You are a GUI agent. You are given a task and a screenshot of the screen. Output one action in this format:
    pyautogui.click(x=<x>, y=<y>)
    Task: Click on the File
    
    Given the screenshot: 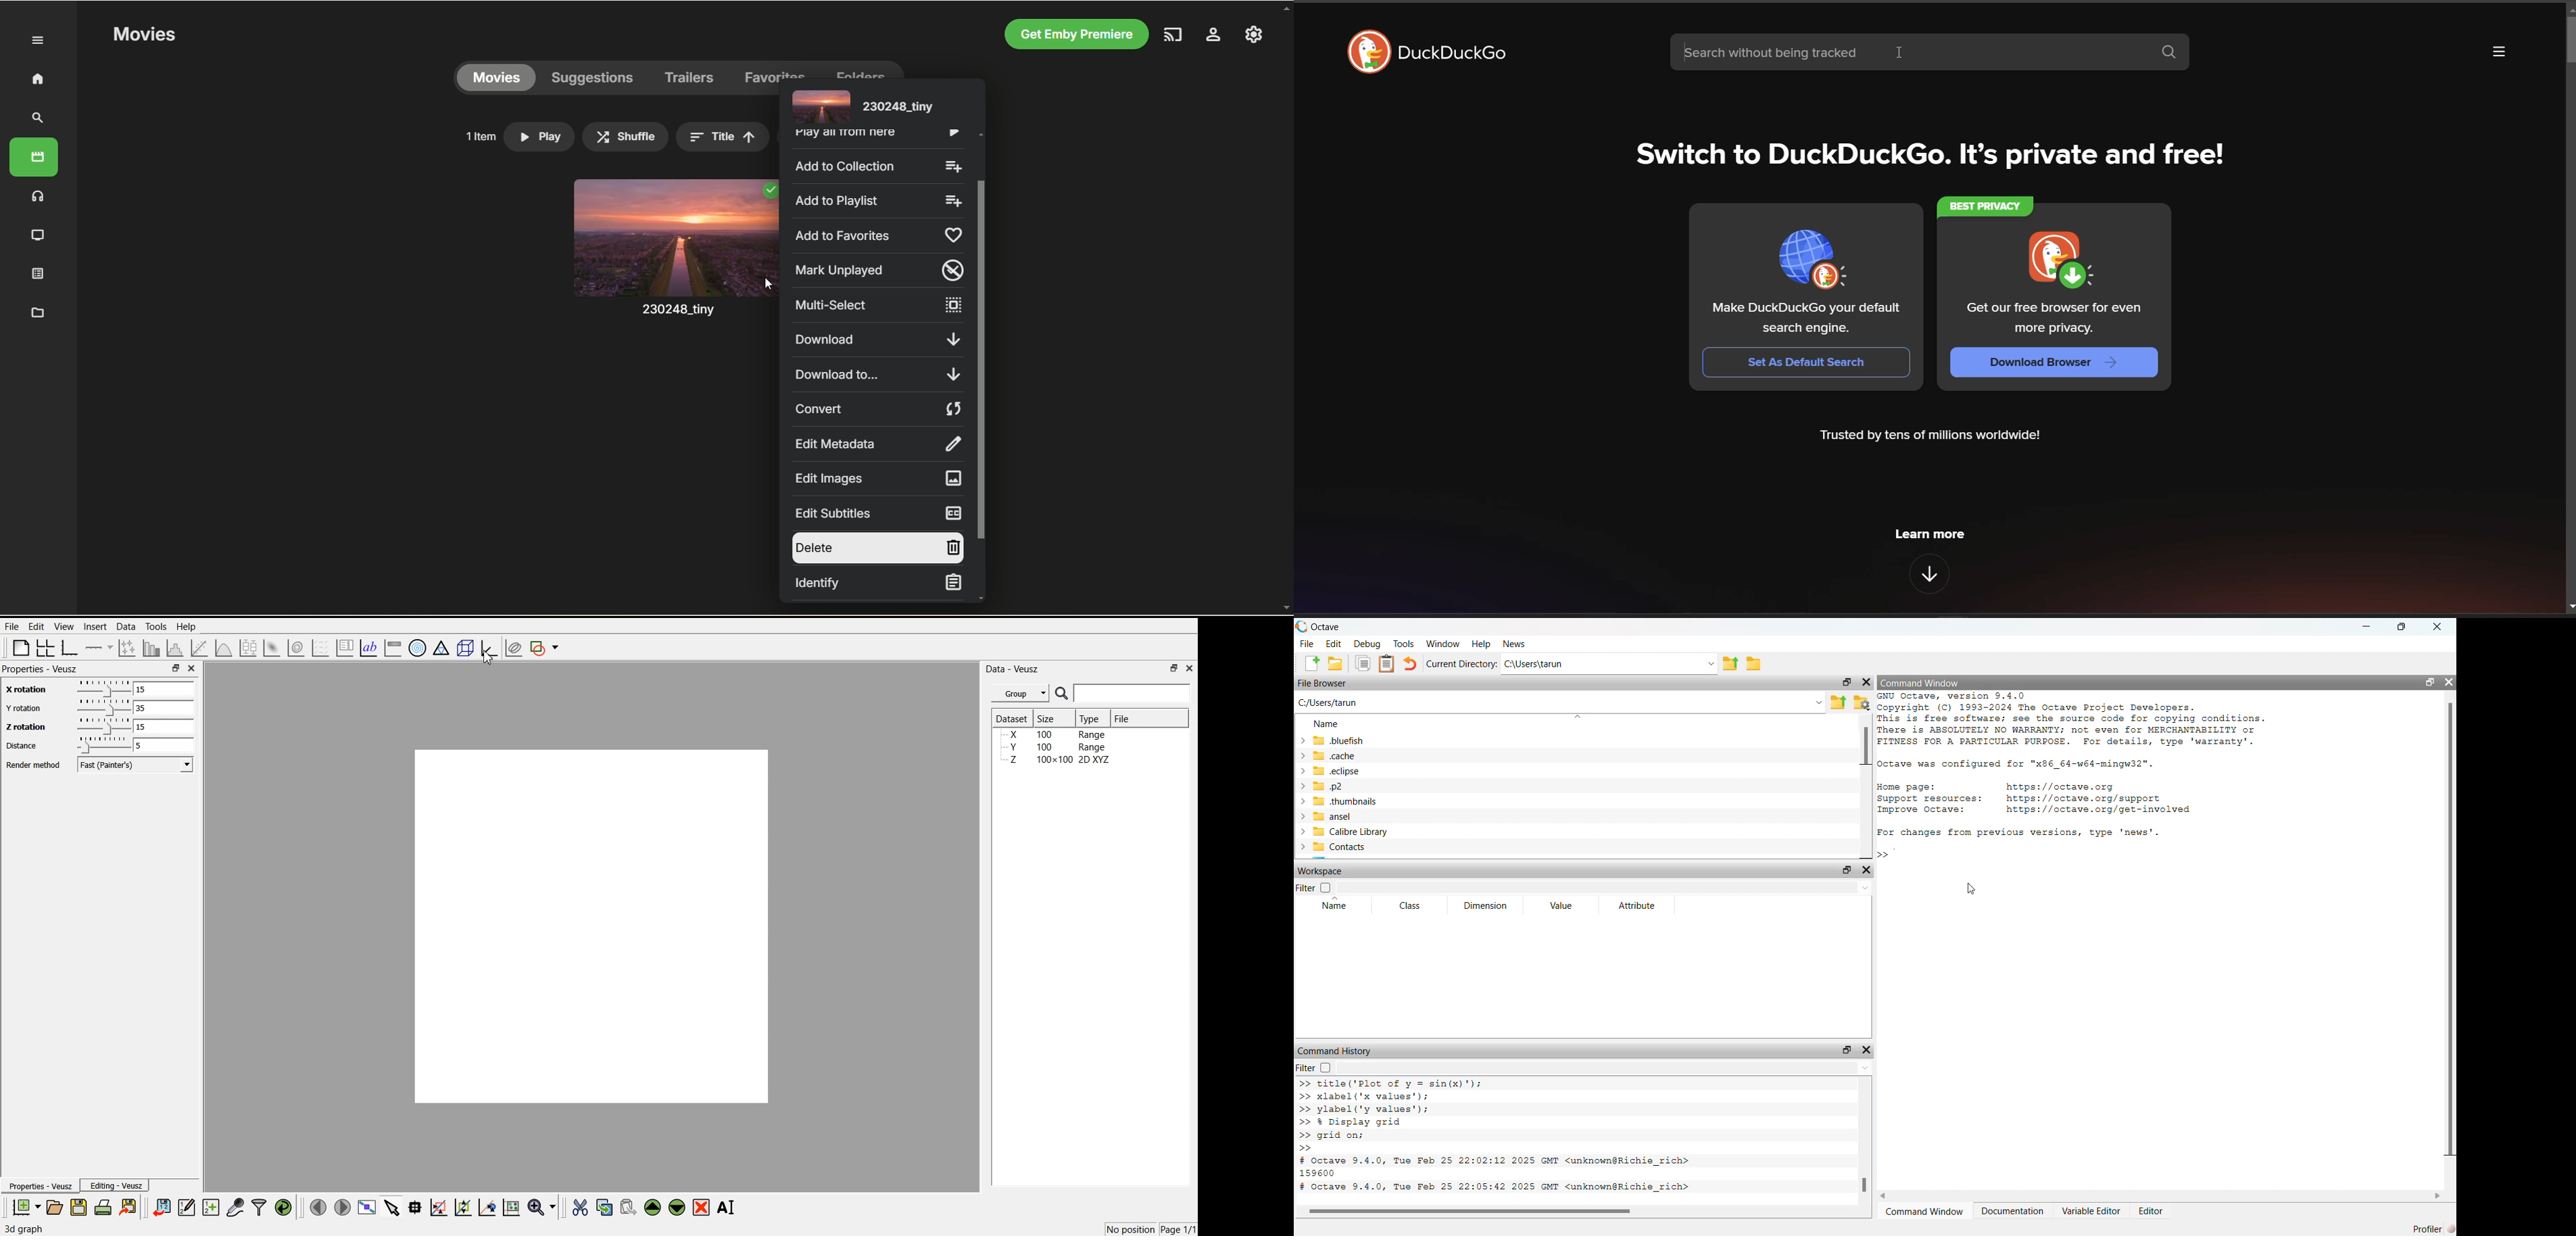 What is the action you would take?
    pyautogui.click(x=12, y=626)
    